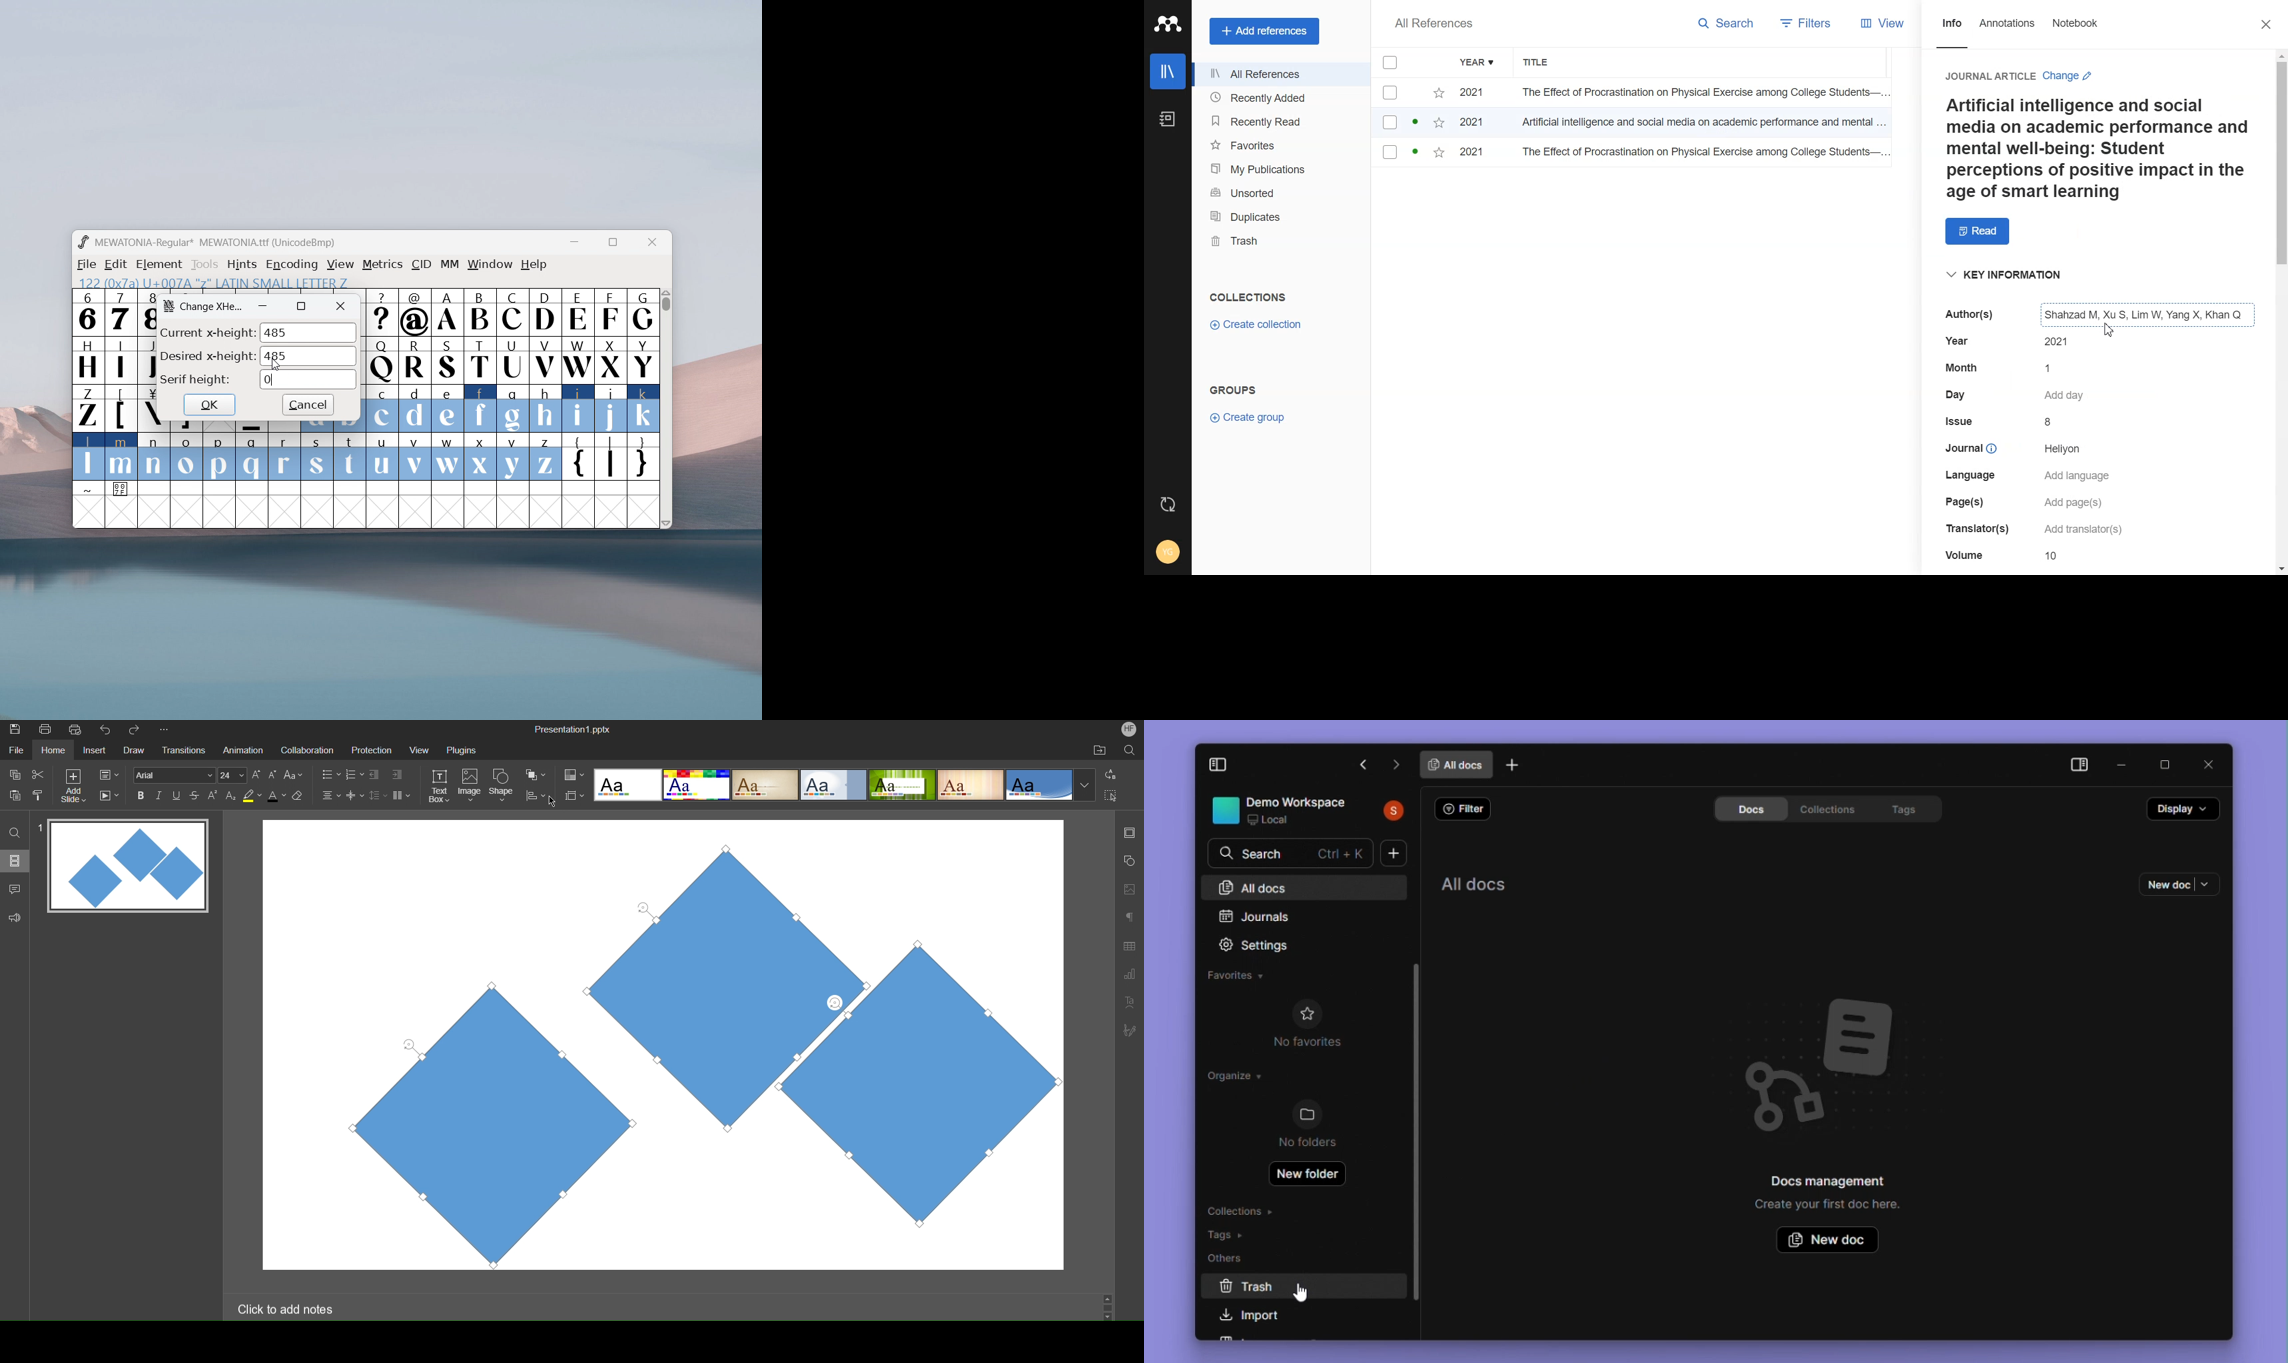 This screenshot has width=2296, height=1372. I want to click on cut, so click(38, 774).